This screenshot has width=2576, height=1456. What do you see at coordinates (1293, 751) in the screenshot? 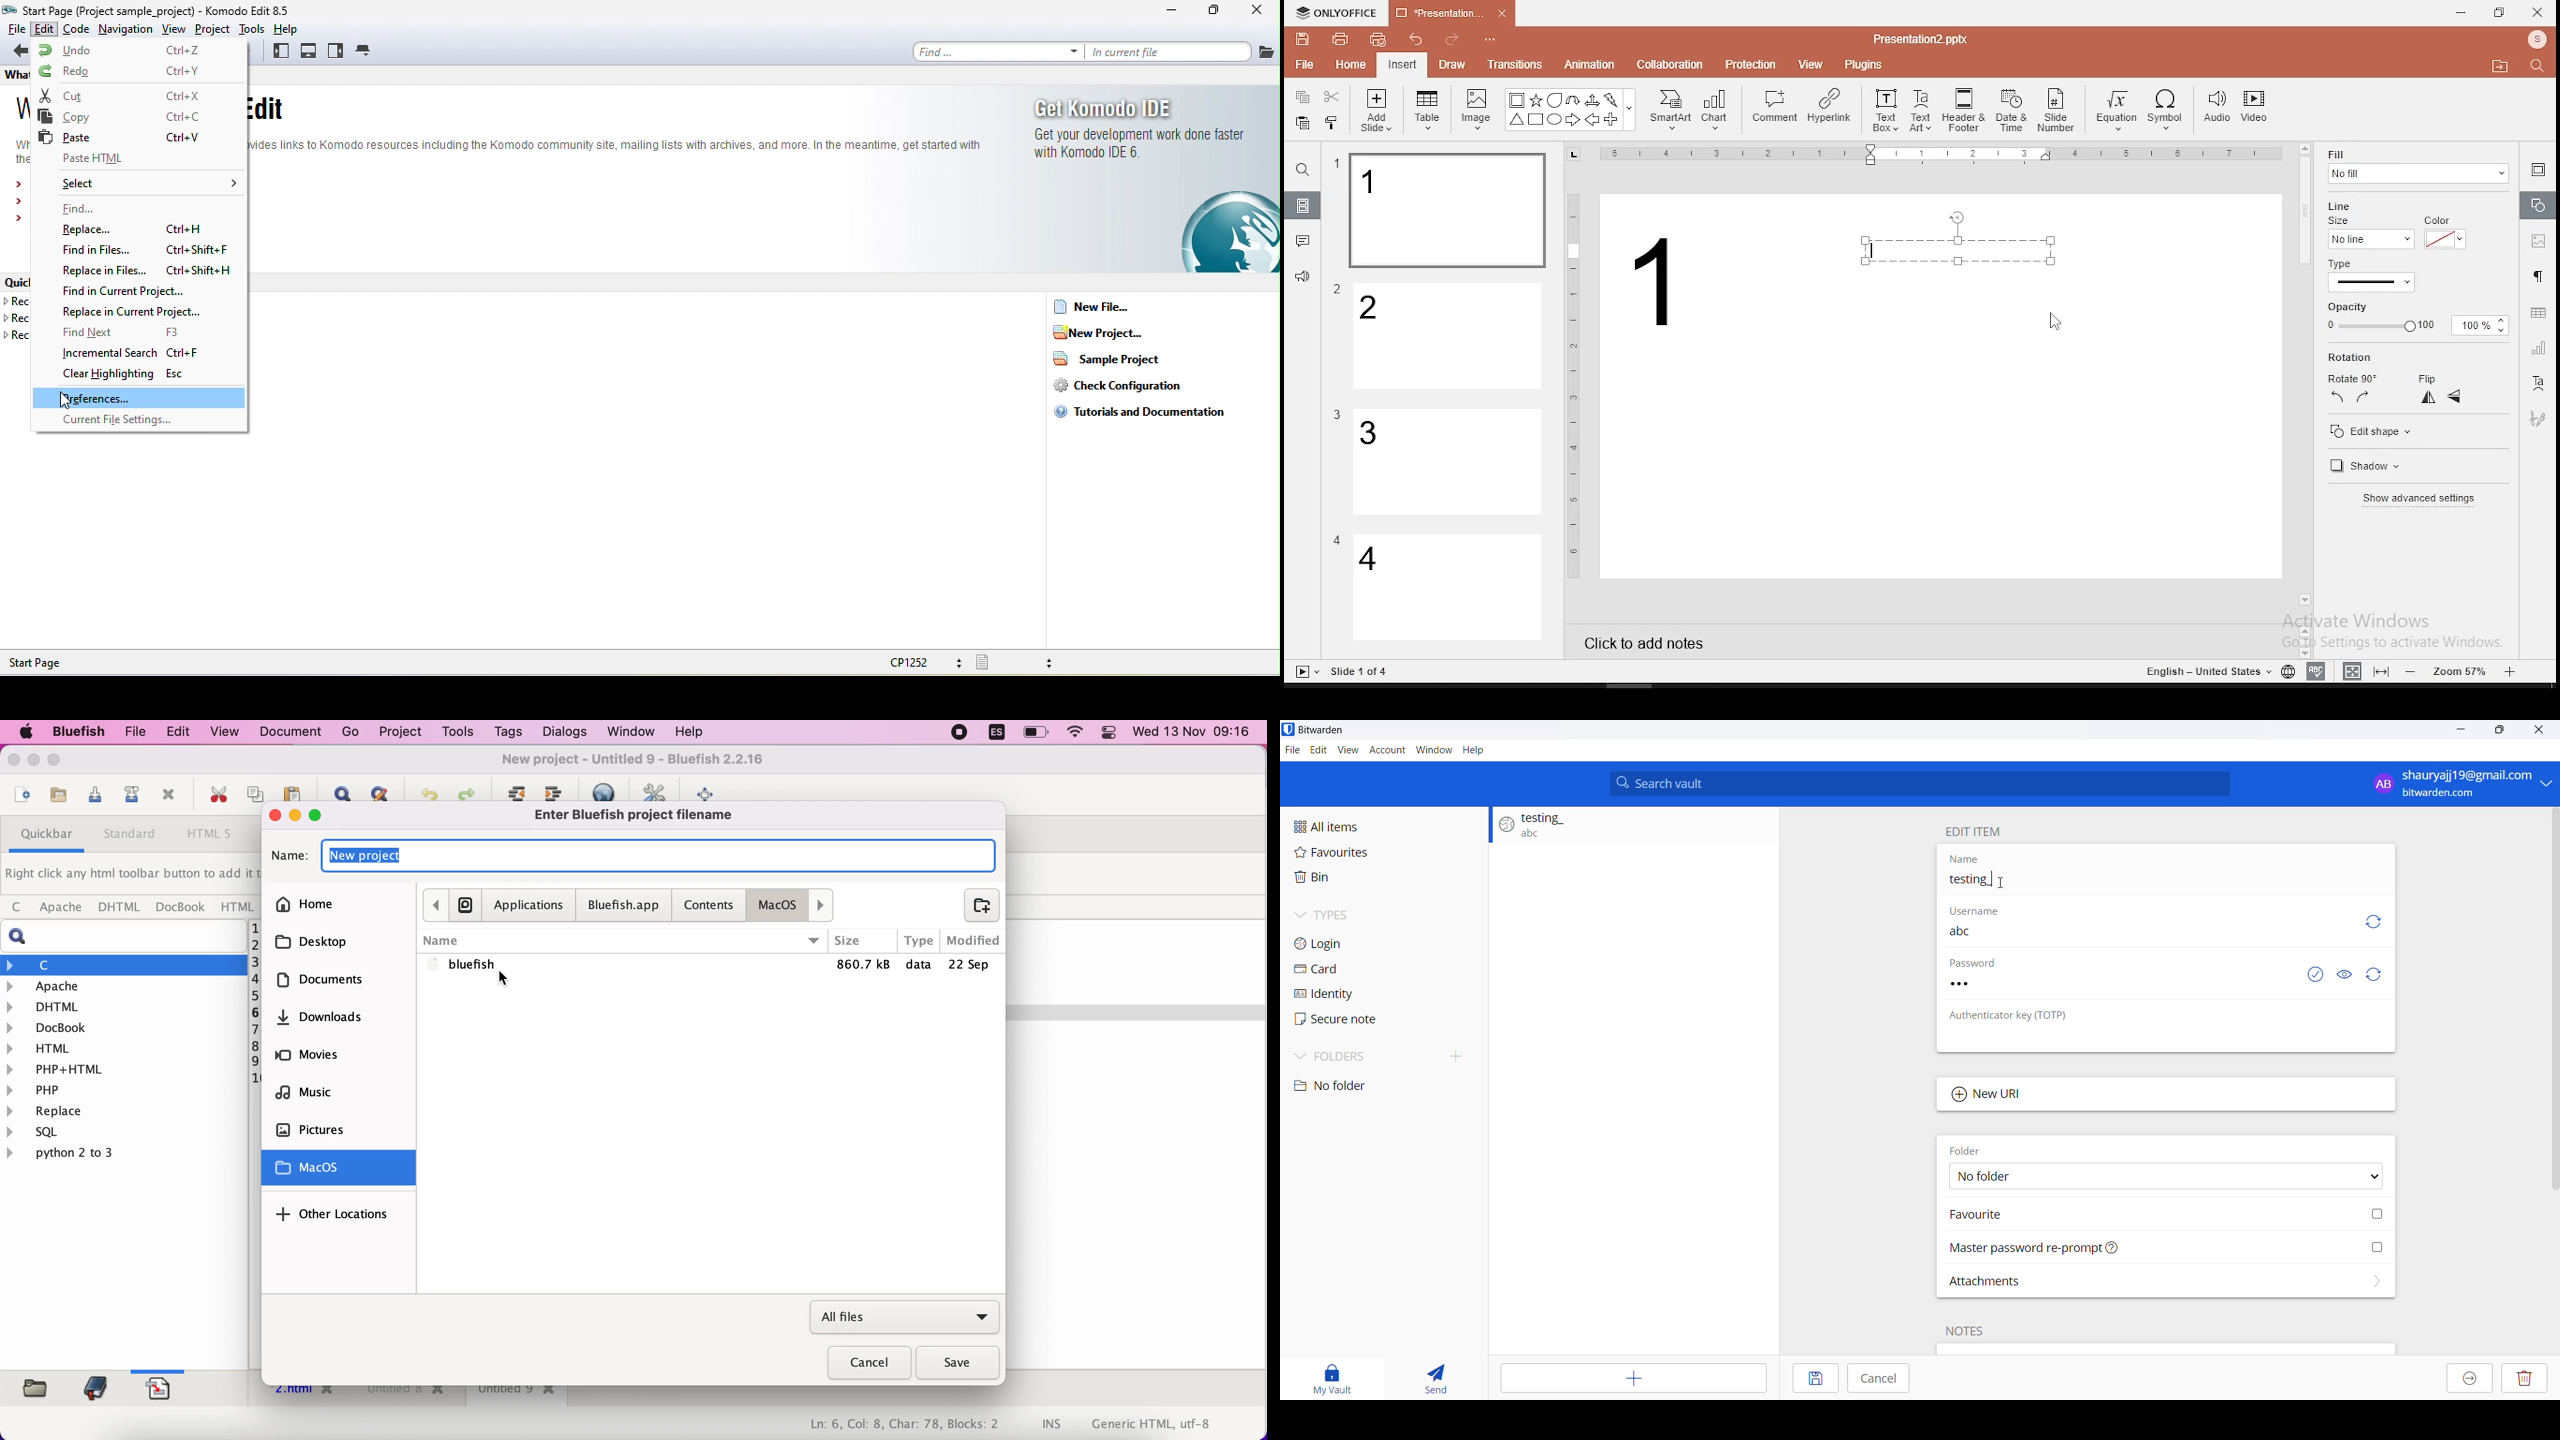
I see `File` at bounding box center [1293, 751].